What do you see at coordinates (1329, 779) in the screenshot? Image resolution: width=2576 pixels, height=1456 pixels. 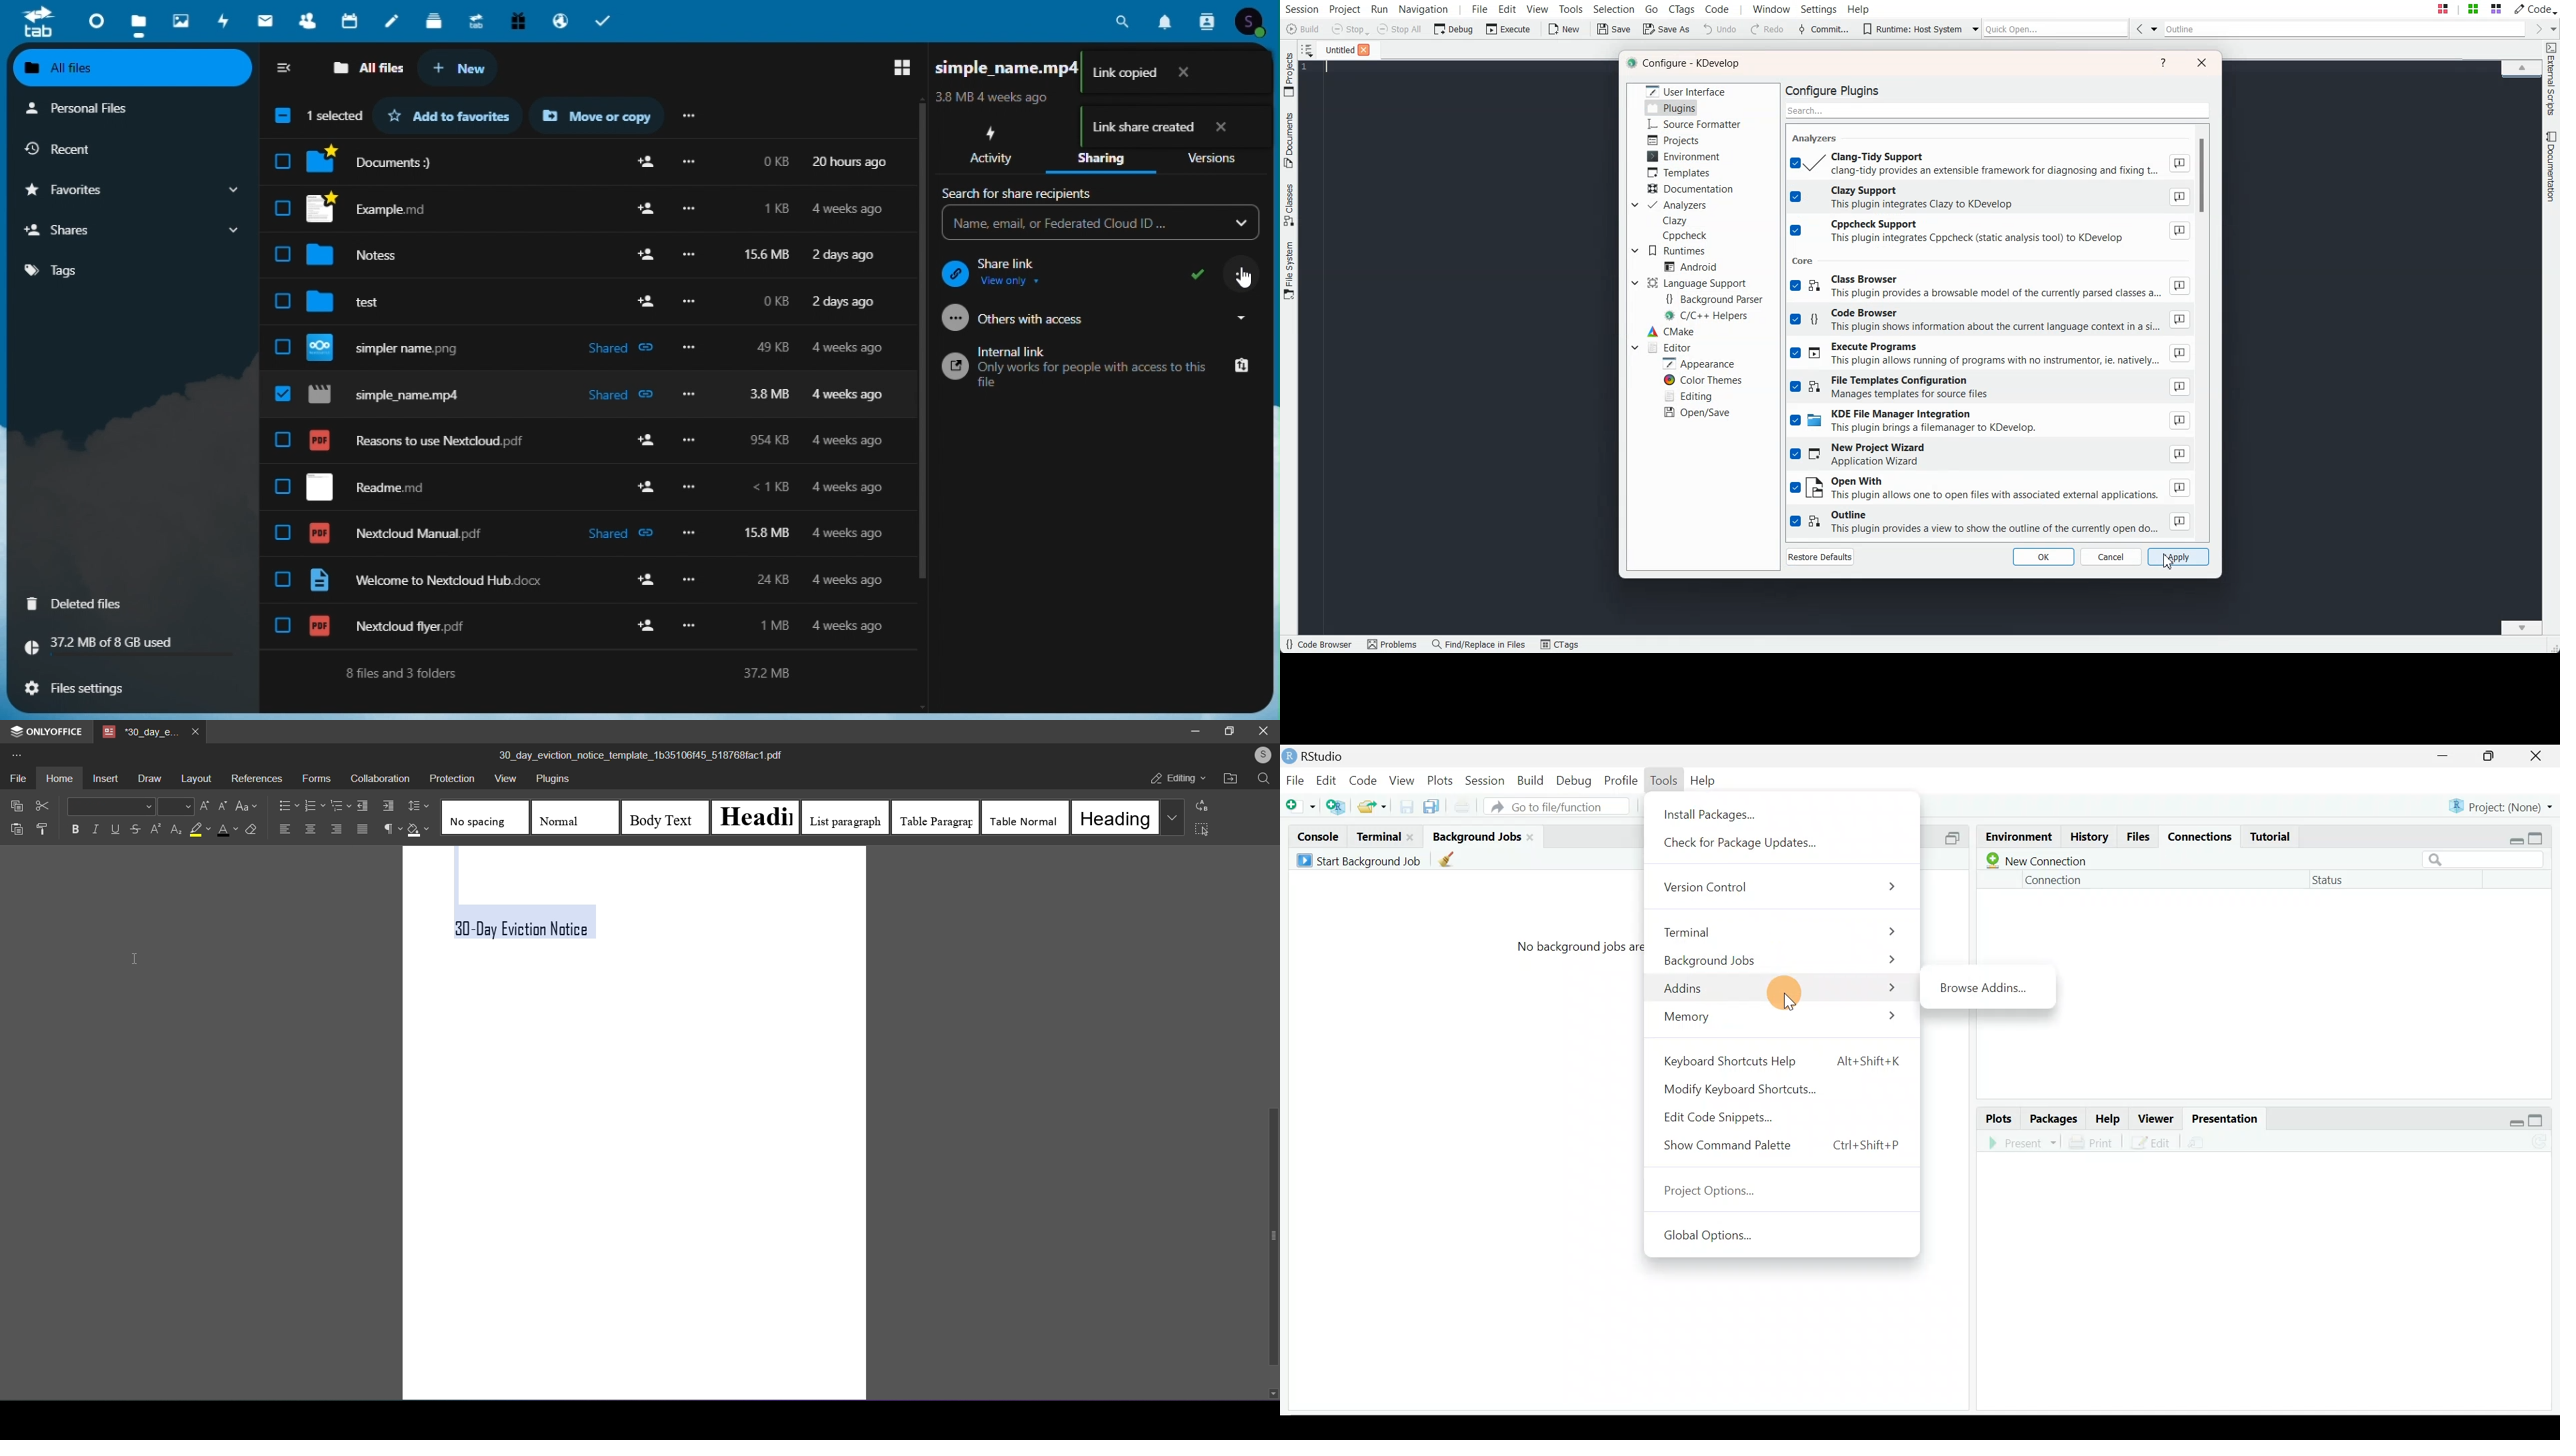 I see `Edit` at bounding box center [1329, 779].